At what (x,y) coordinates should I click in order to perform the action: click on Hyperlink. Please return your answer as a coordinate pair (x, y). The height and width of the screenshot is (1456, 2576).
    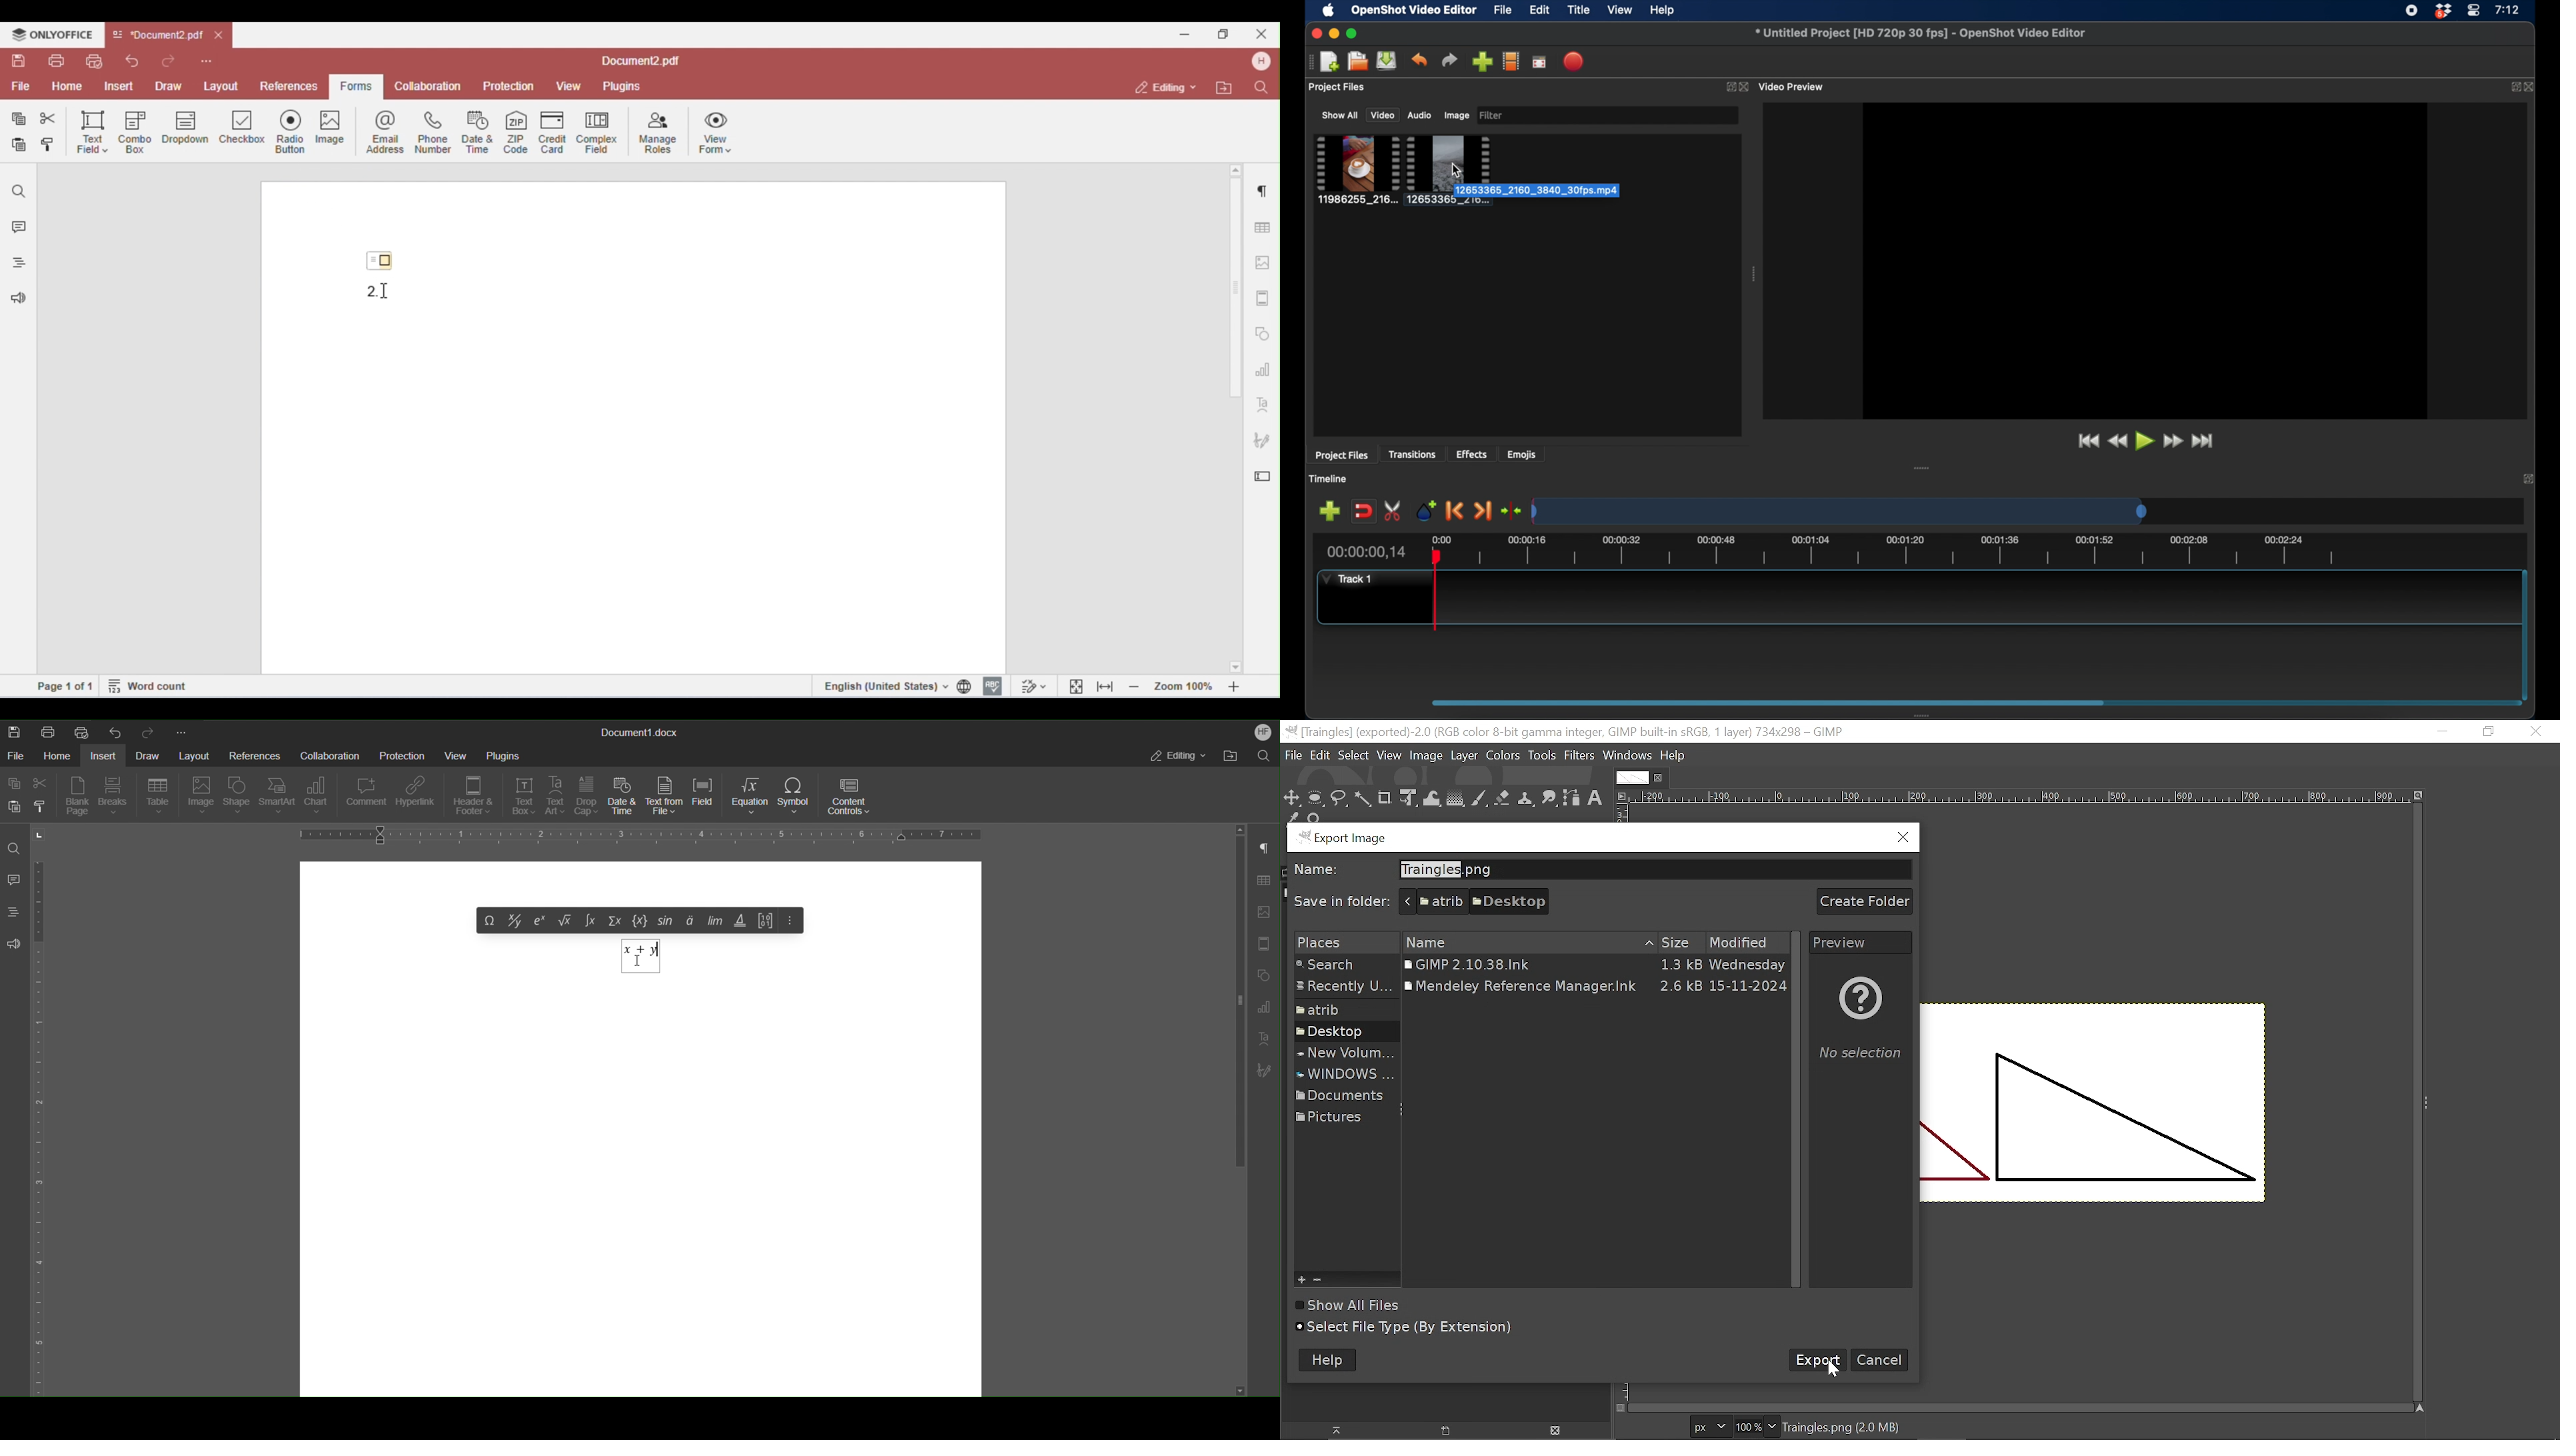
    Looking at the image, I should click on (419, 797).